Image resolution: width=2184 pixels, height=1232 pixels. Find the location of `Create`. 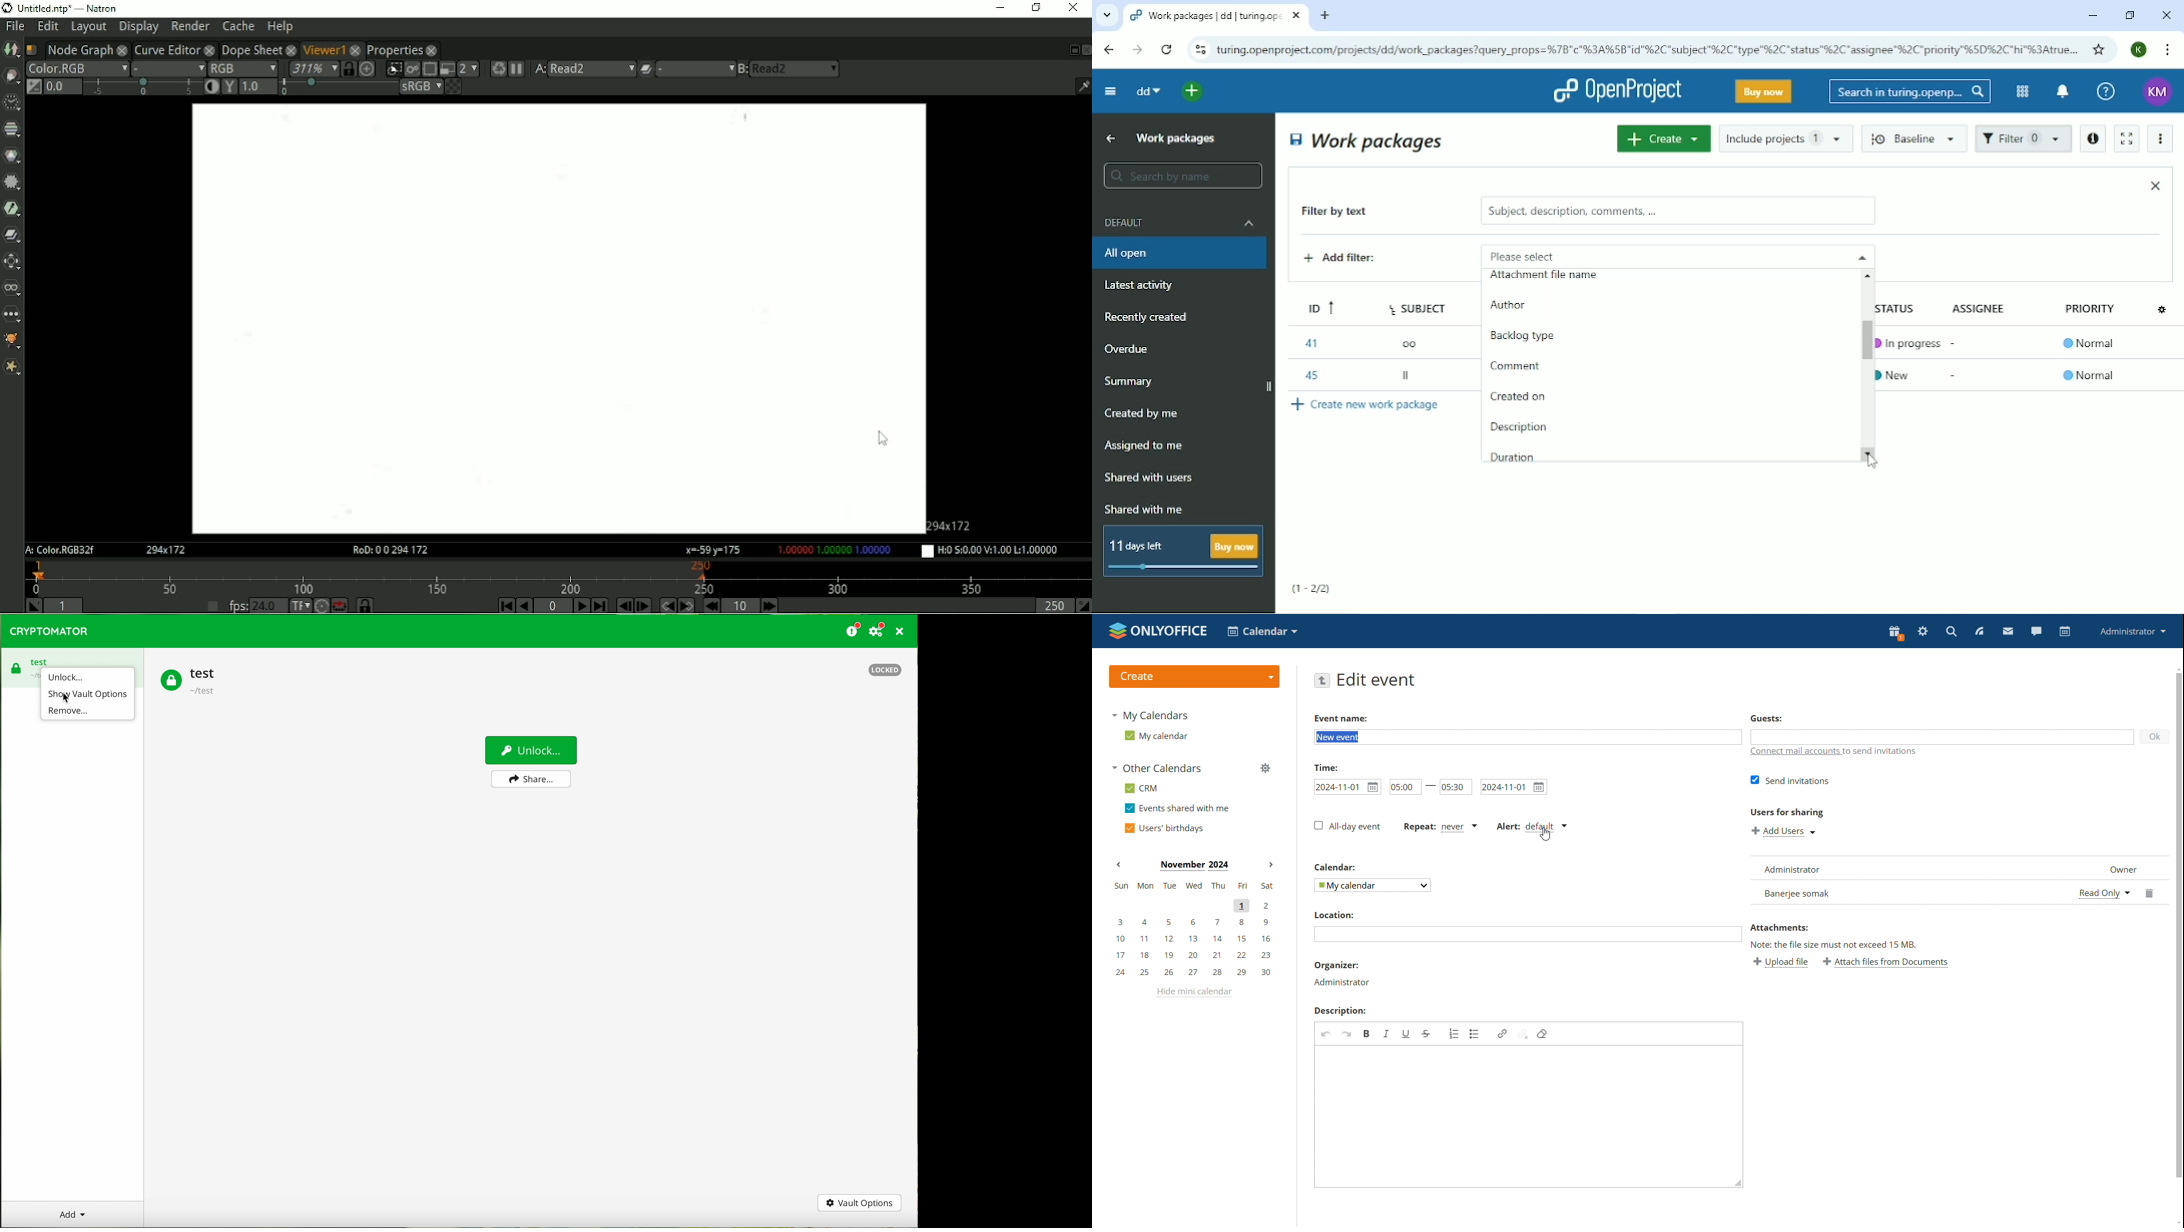

Create is located at coordinates (1663, 138).